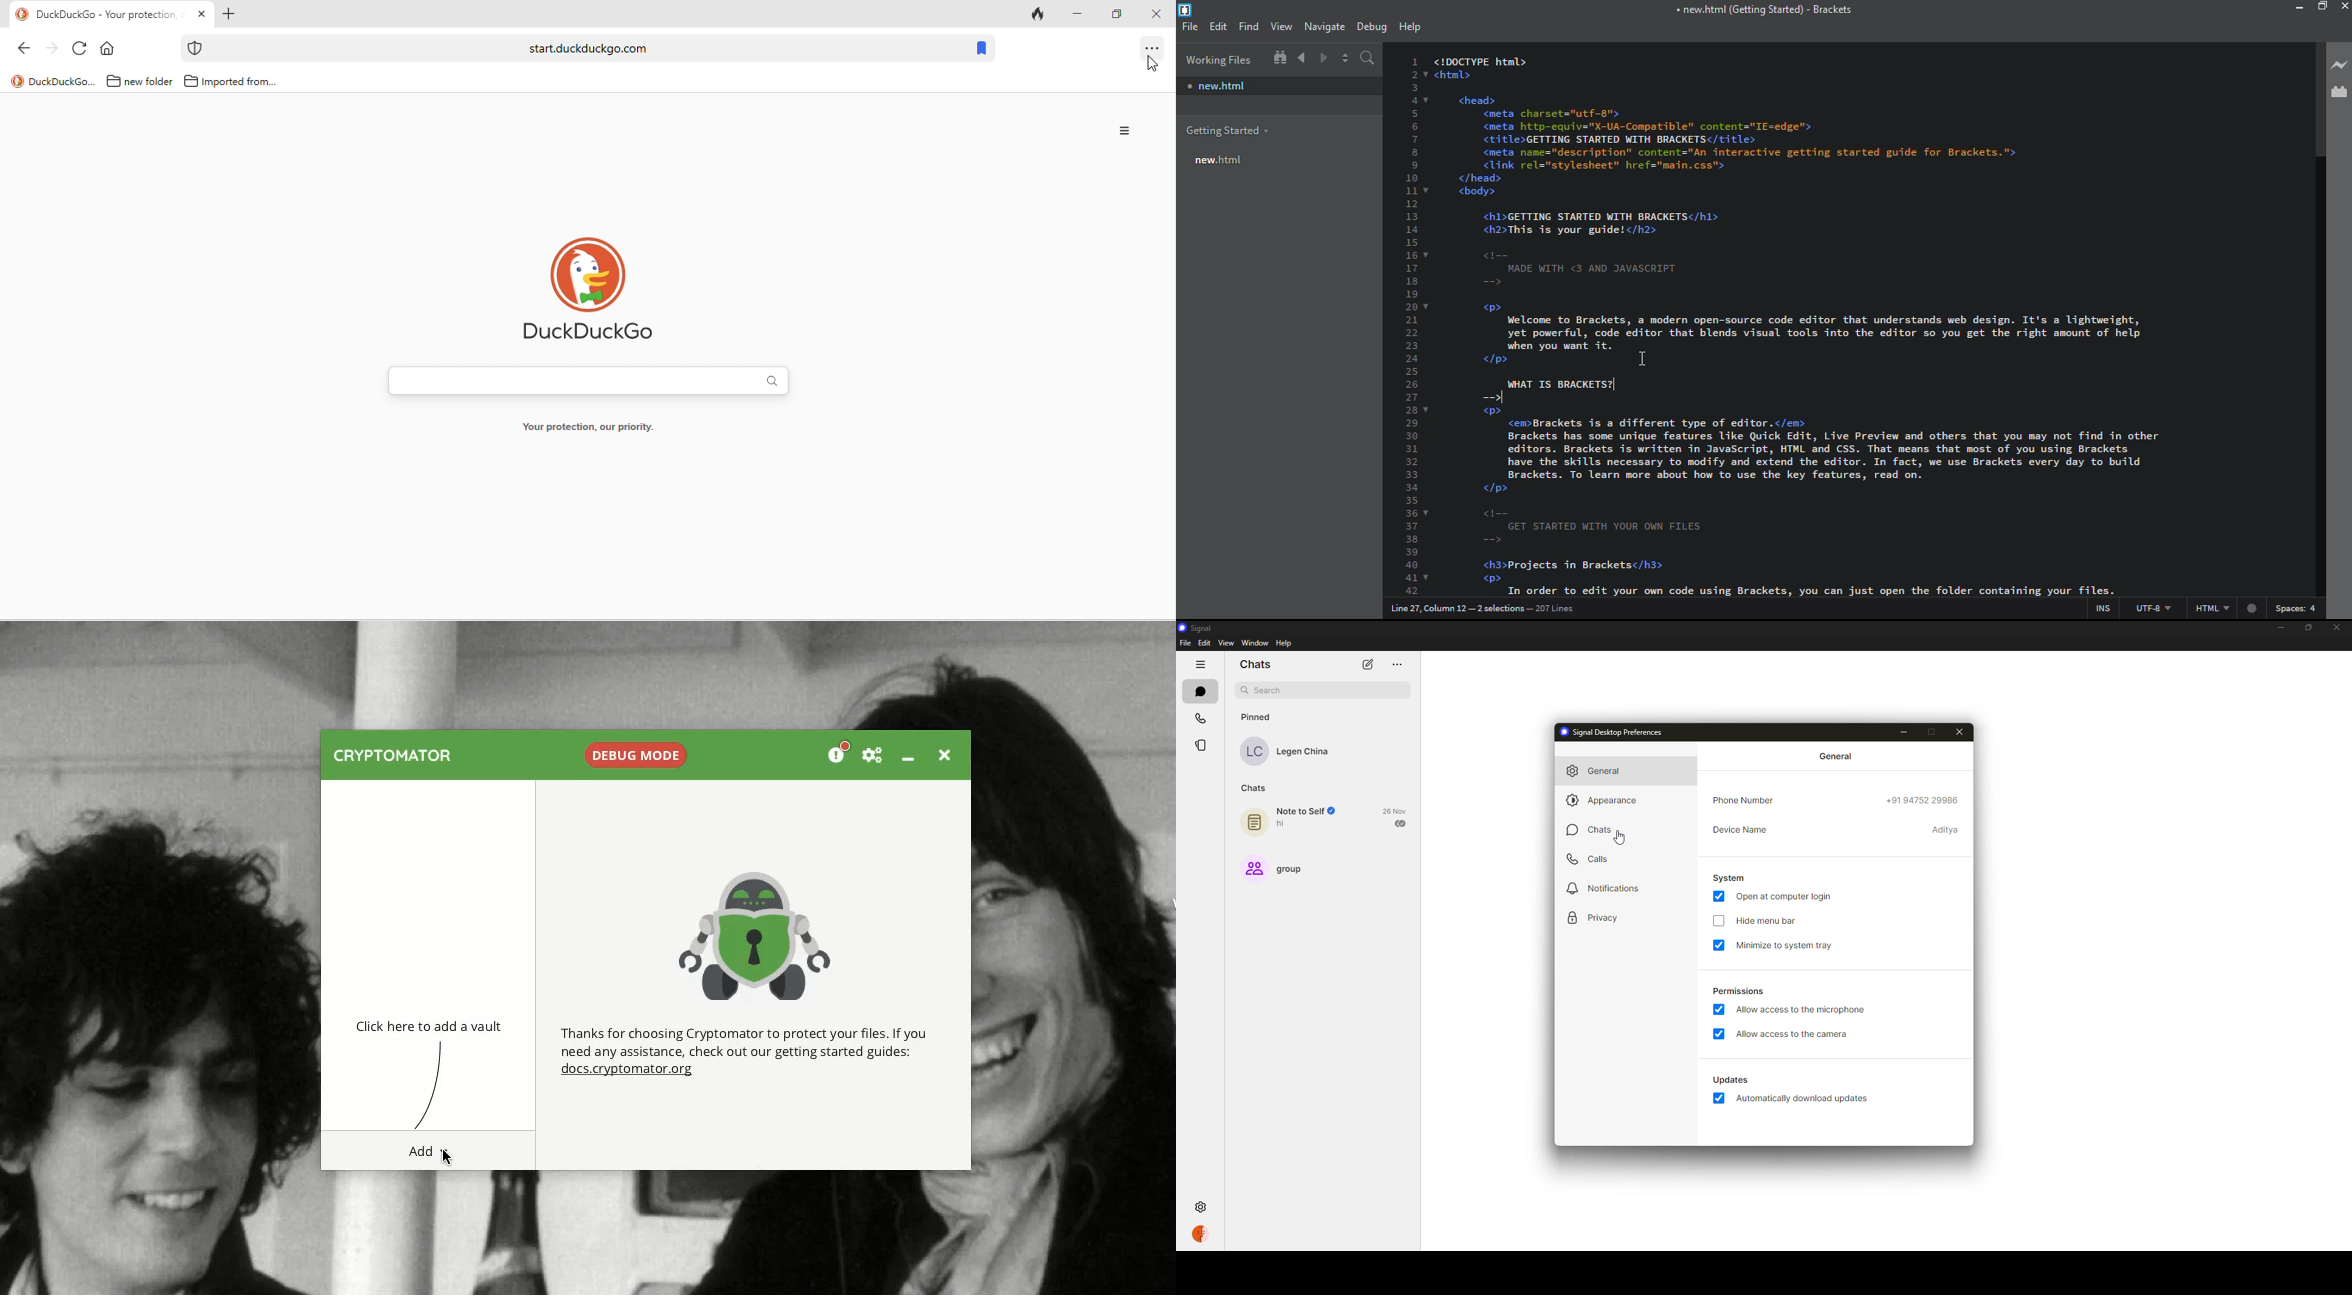 The width and height of the screenshot is (2352, 1316). What do you see at coordinates (448, 1158) in the screenshot?
I see `Cursor` at bounding box center [448, 1158].